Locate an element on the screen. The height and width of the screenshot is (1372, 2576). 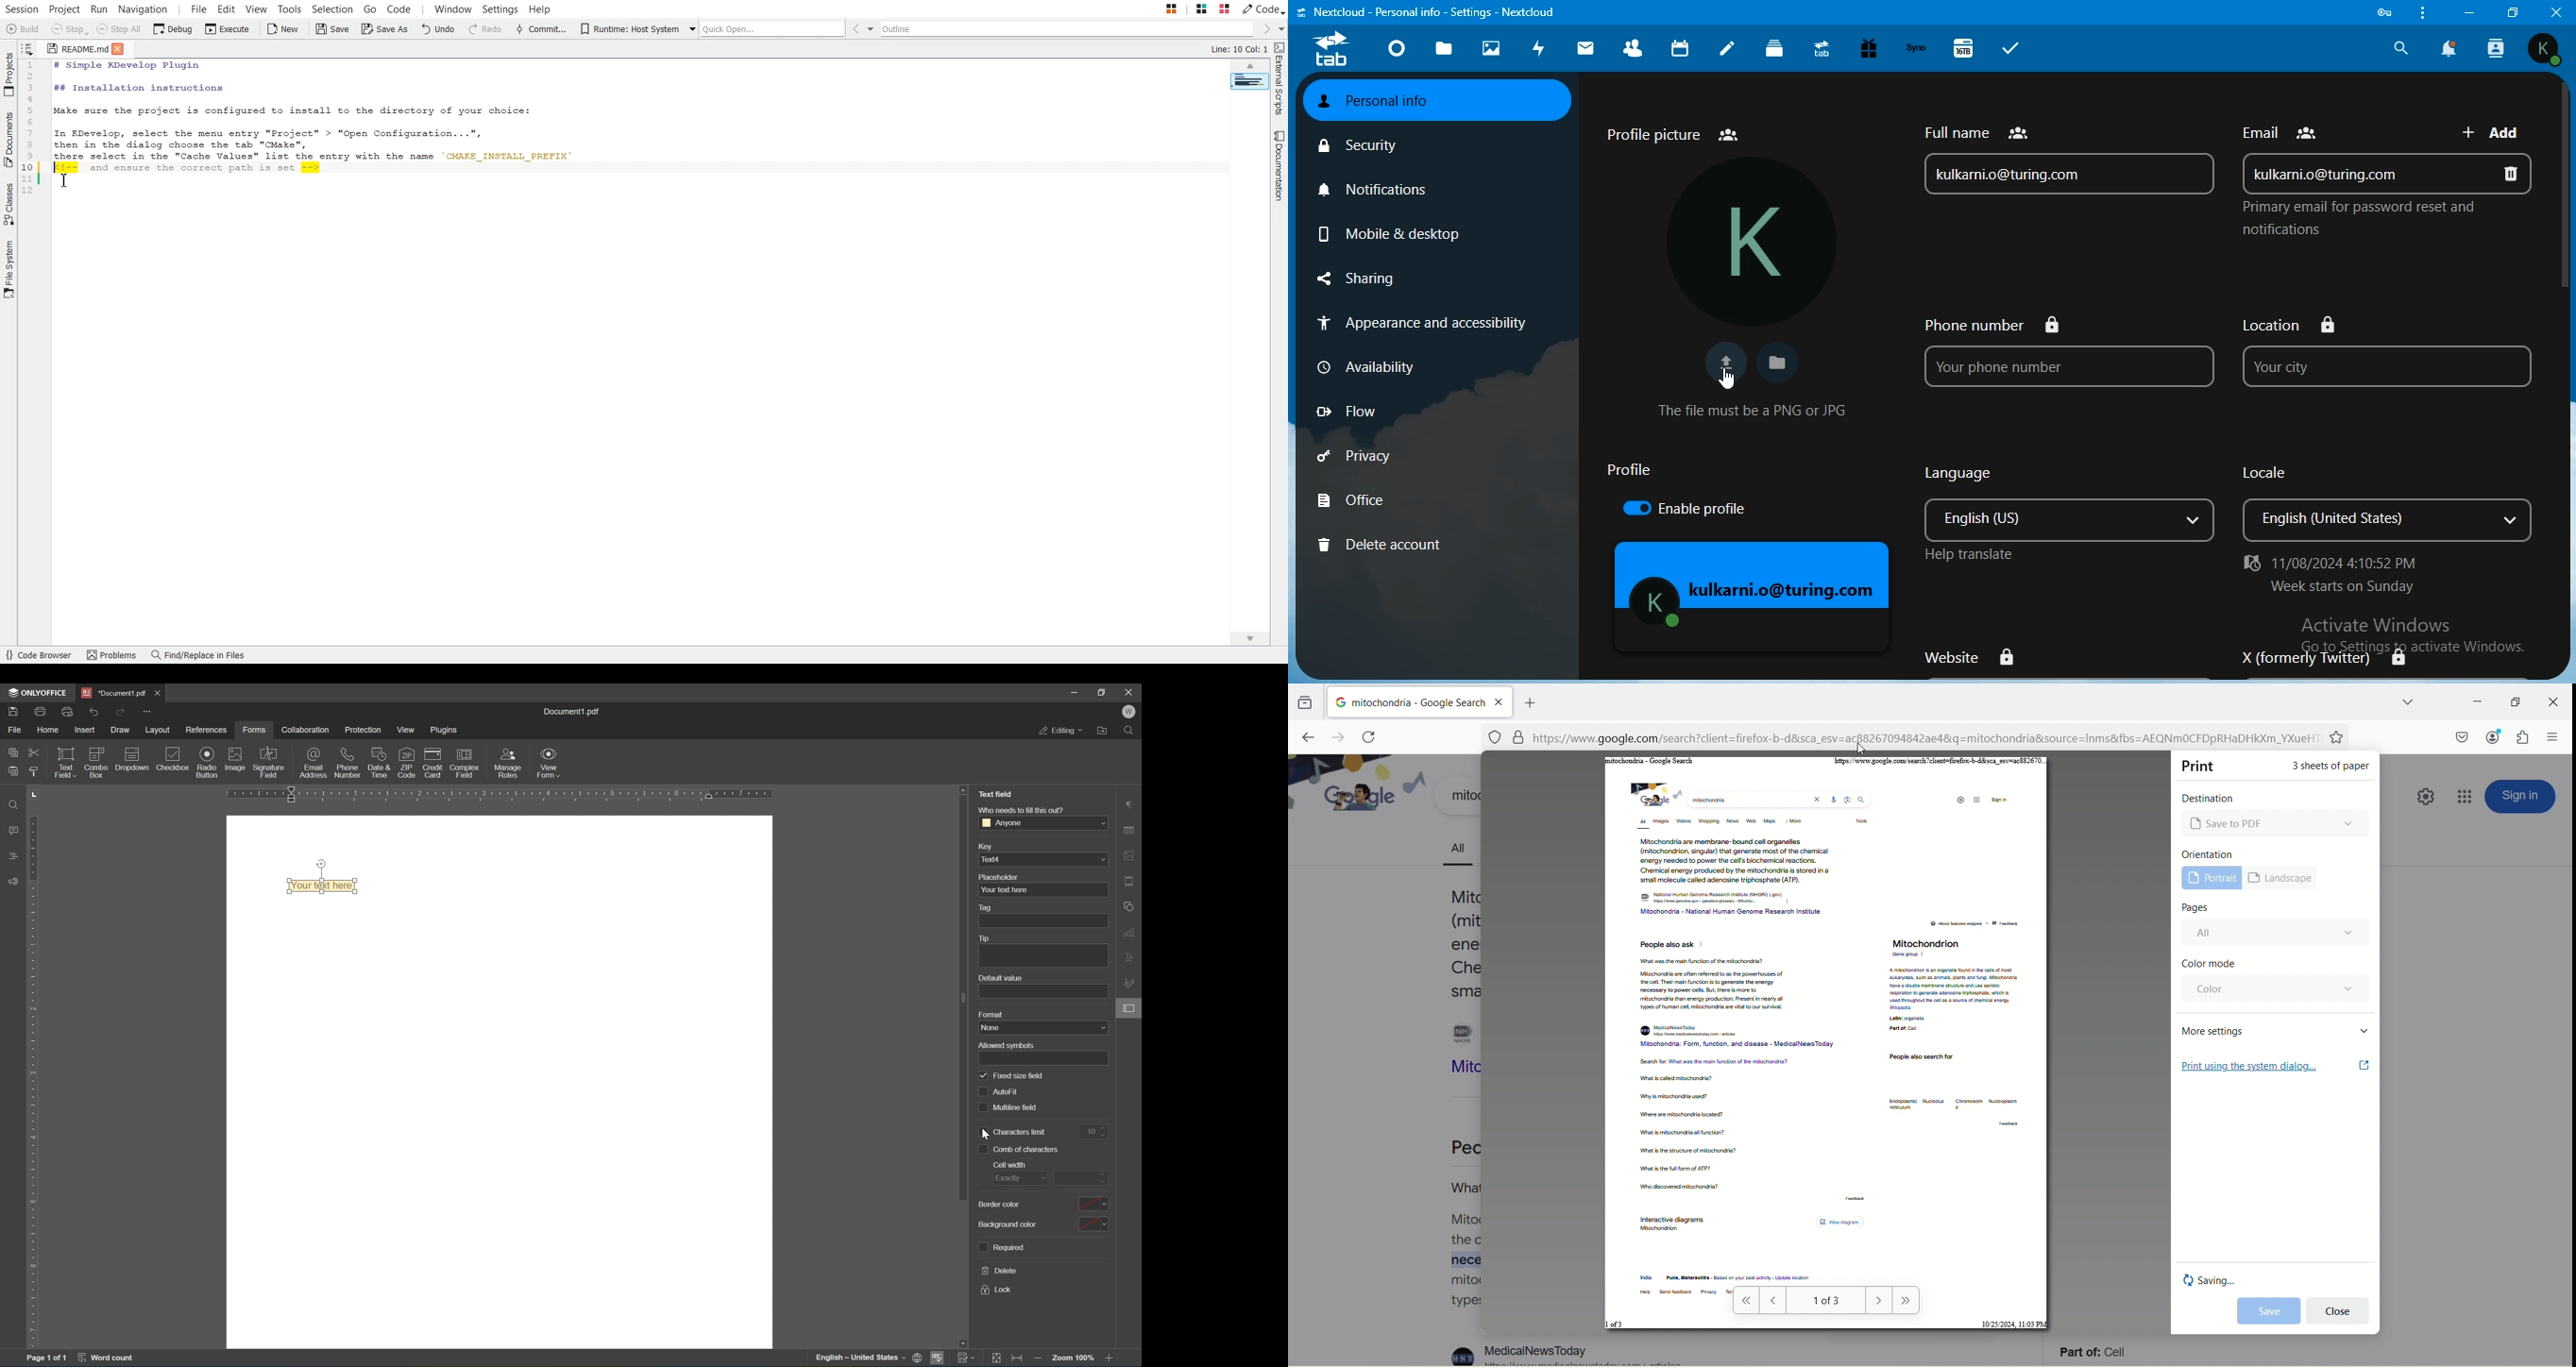
checkbox is located at coordinates (983, 1130).